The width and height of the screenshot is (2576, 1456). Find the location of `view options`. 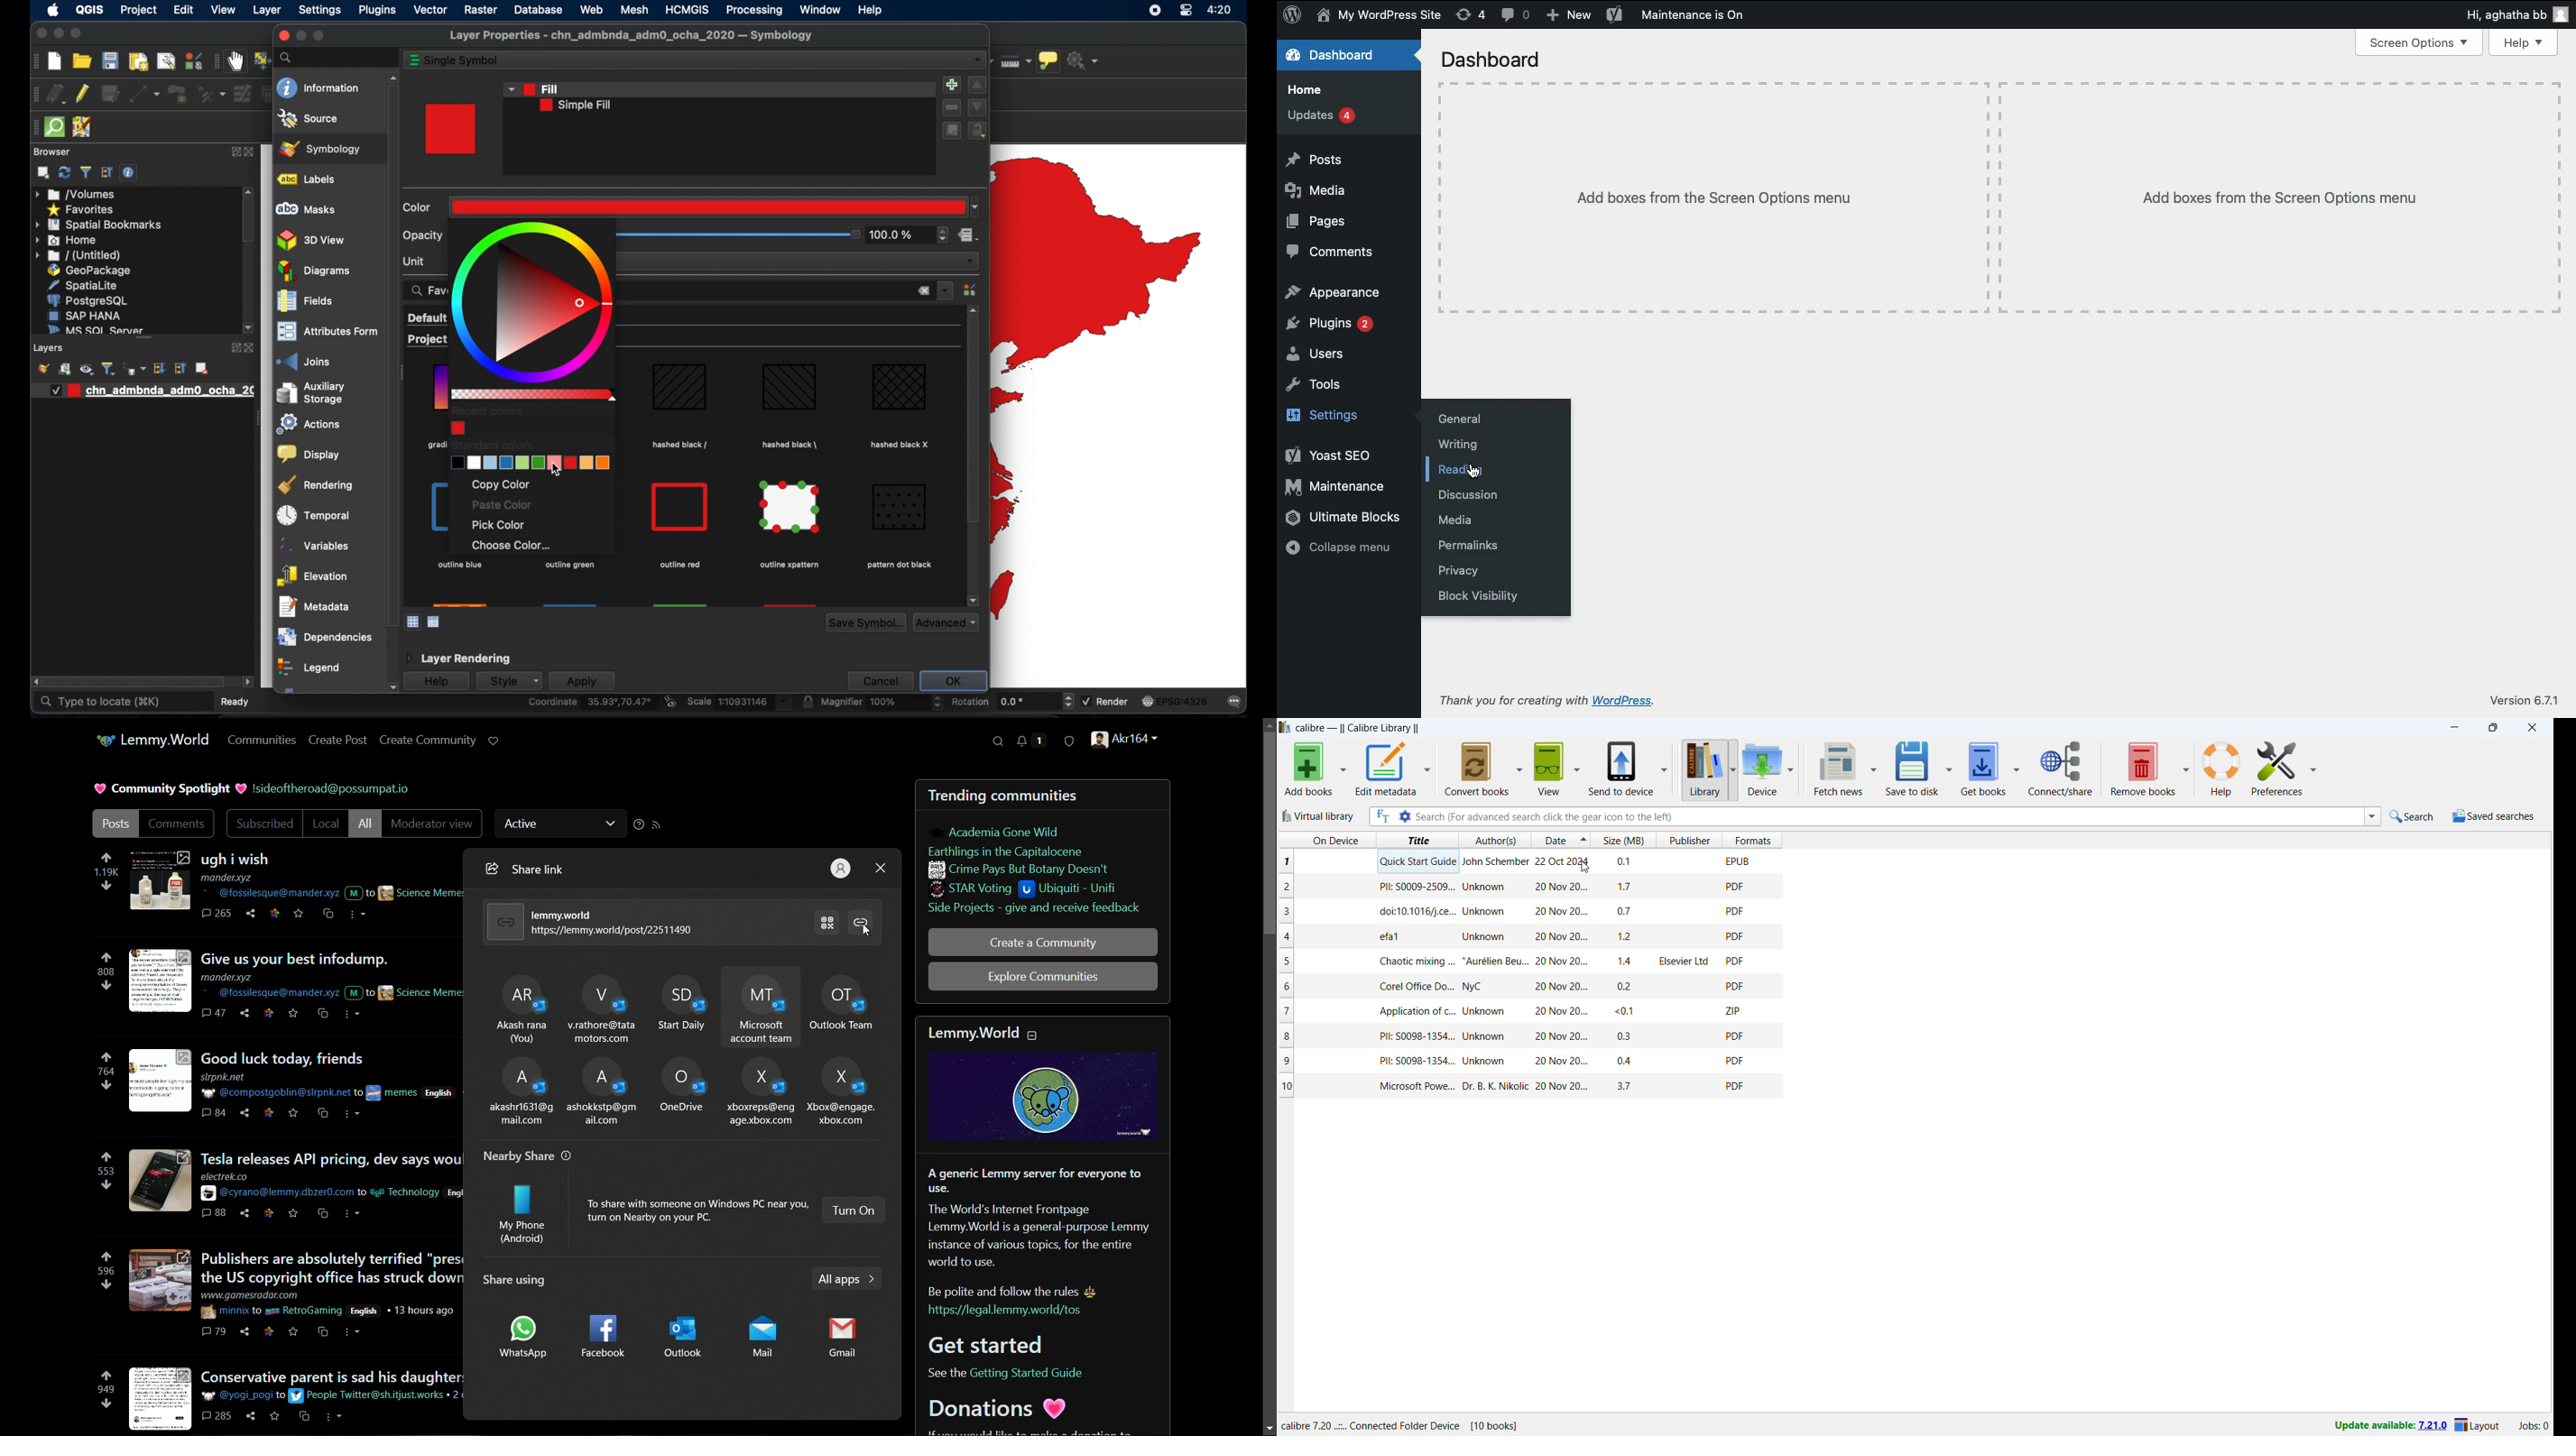

view options is located at coordinates (1577, 768).